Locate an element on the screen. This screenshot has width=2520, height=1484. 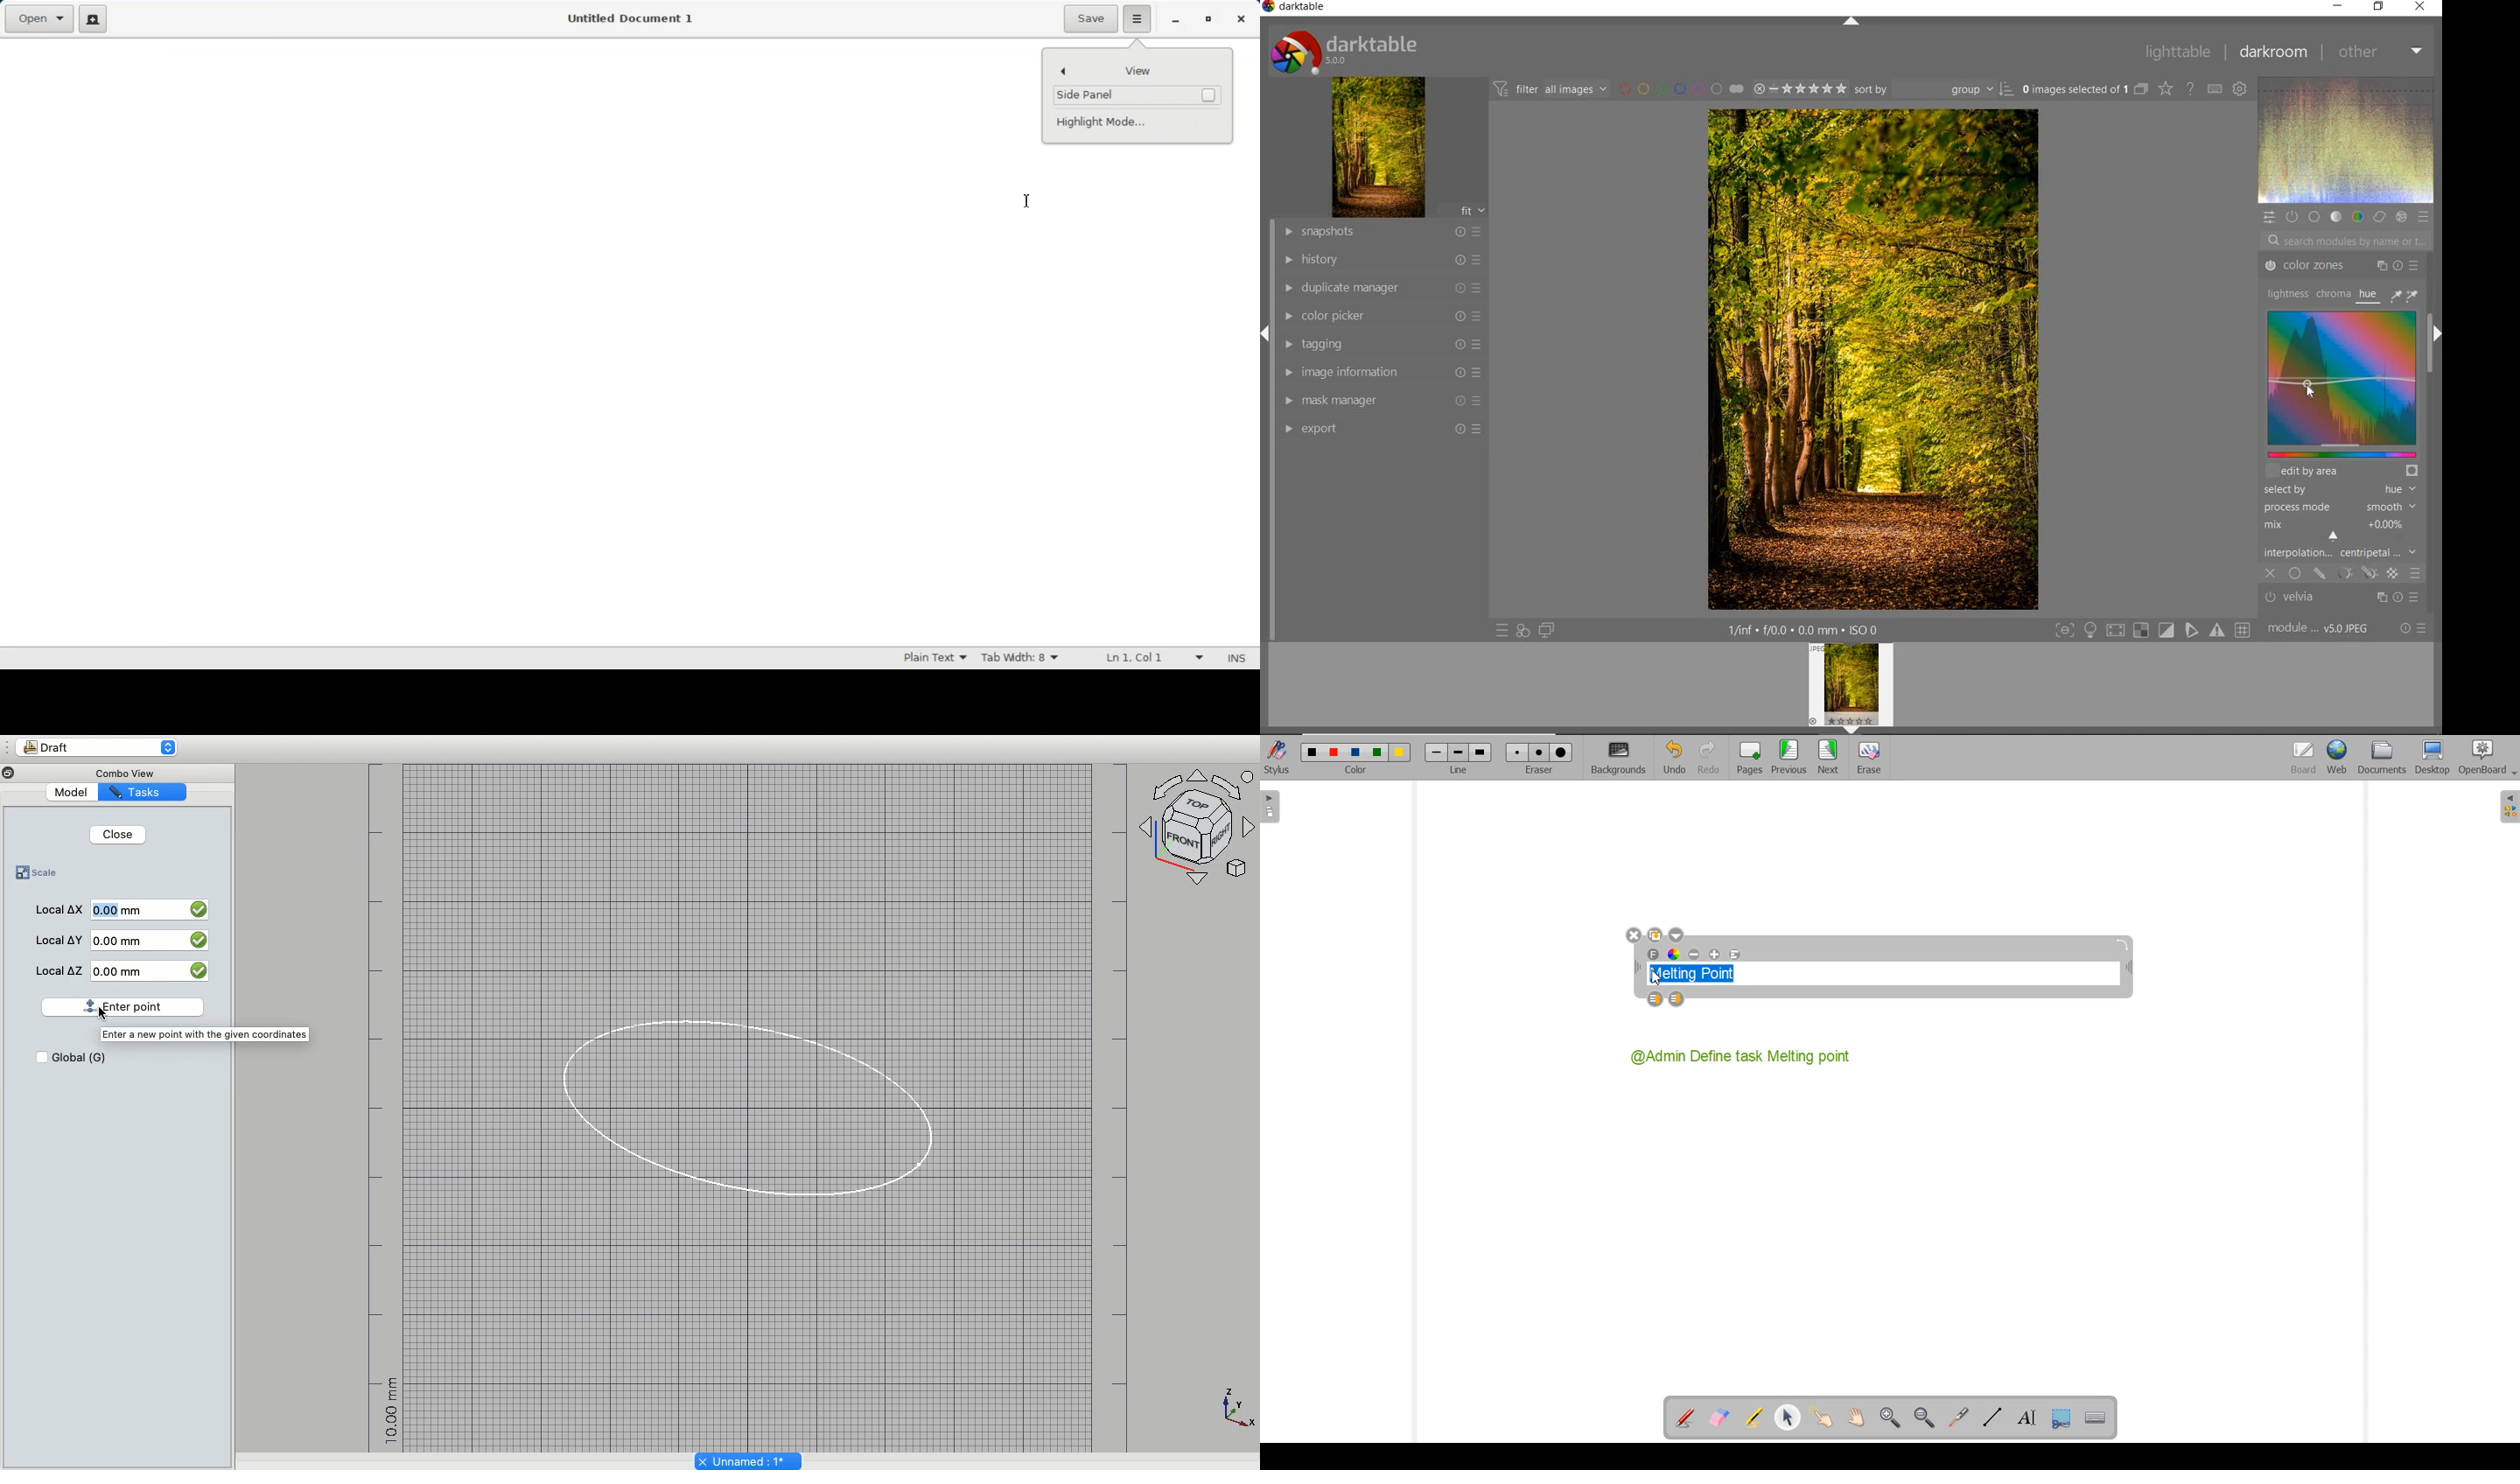
IMAGE PREVIEW is located at coordinates (1851, 689).